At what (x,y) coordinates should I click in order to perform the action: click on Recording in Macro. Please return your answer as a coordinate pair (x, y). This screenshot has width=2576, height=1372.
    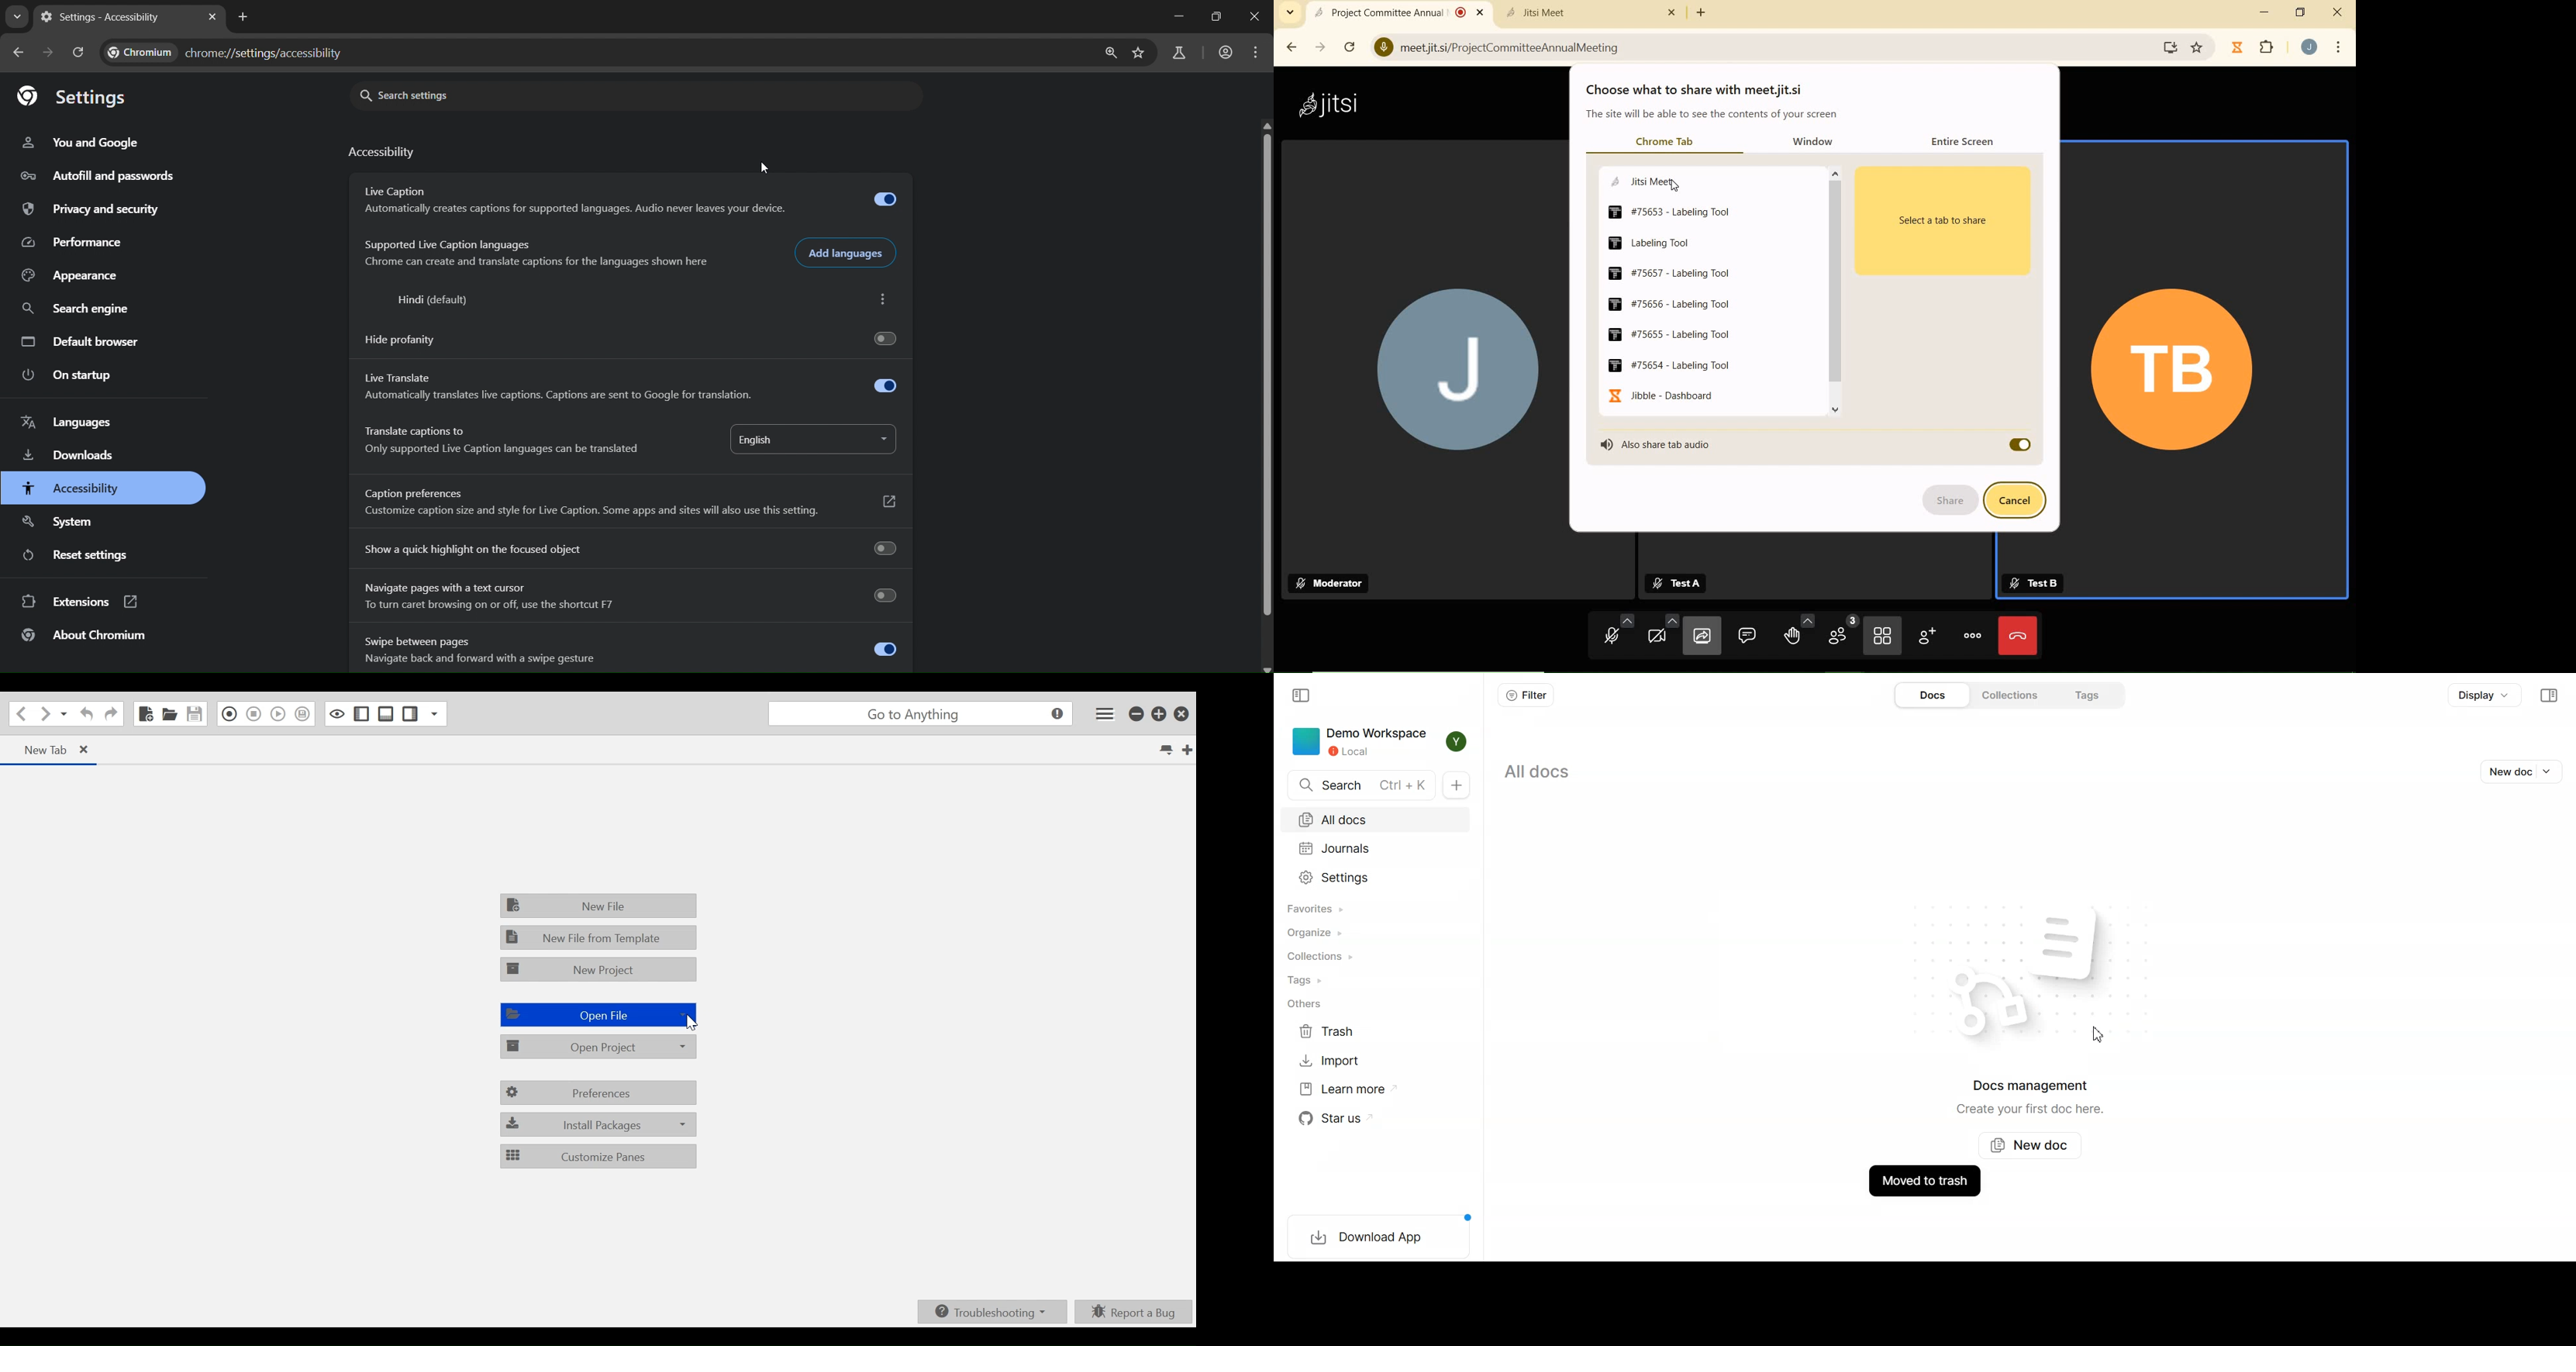
    Looking at the image, I should click on (230, 714).